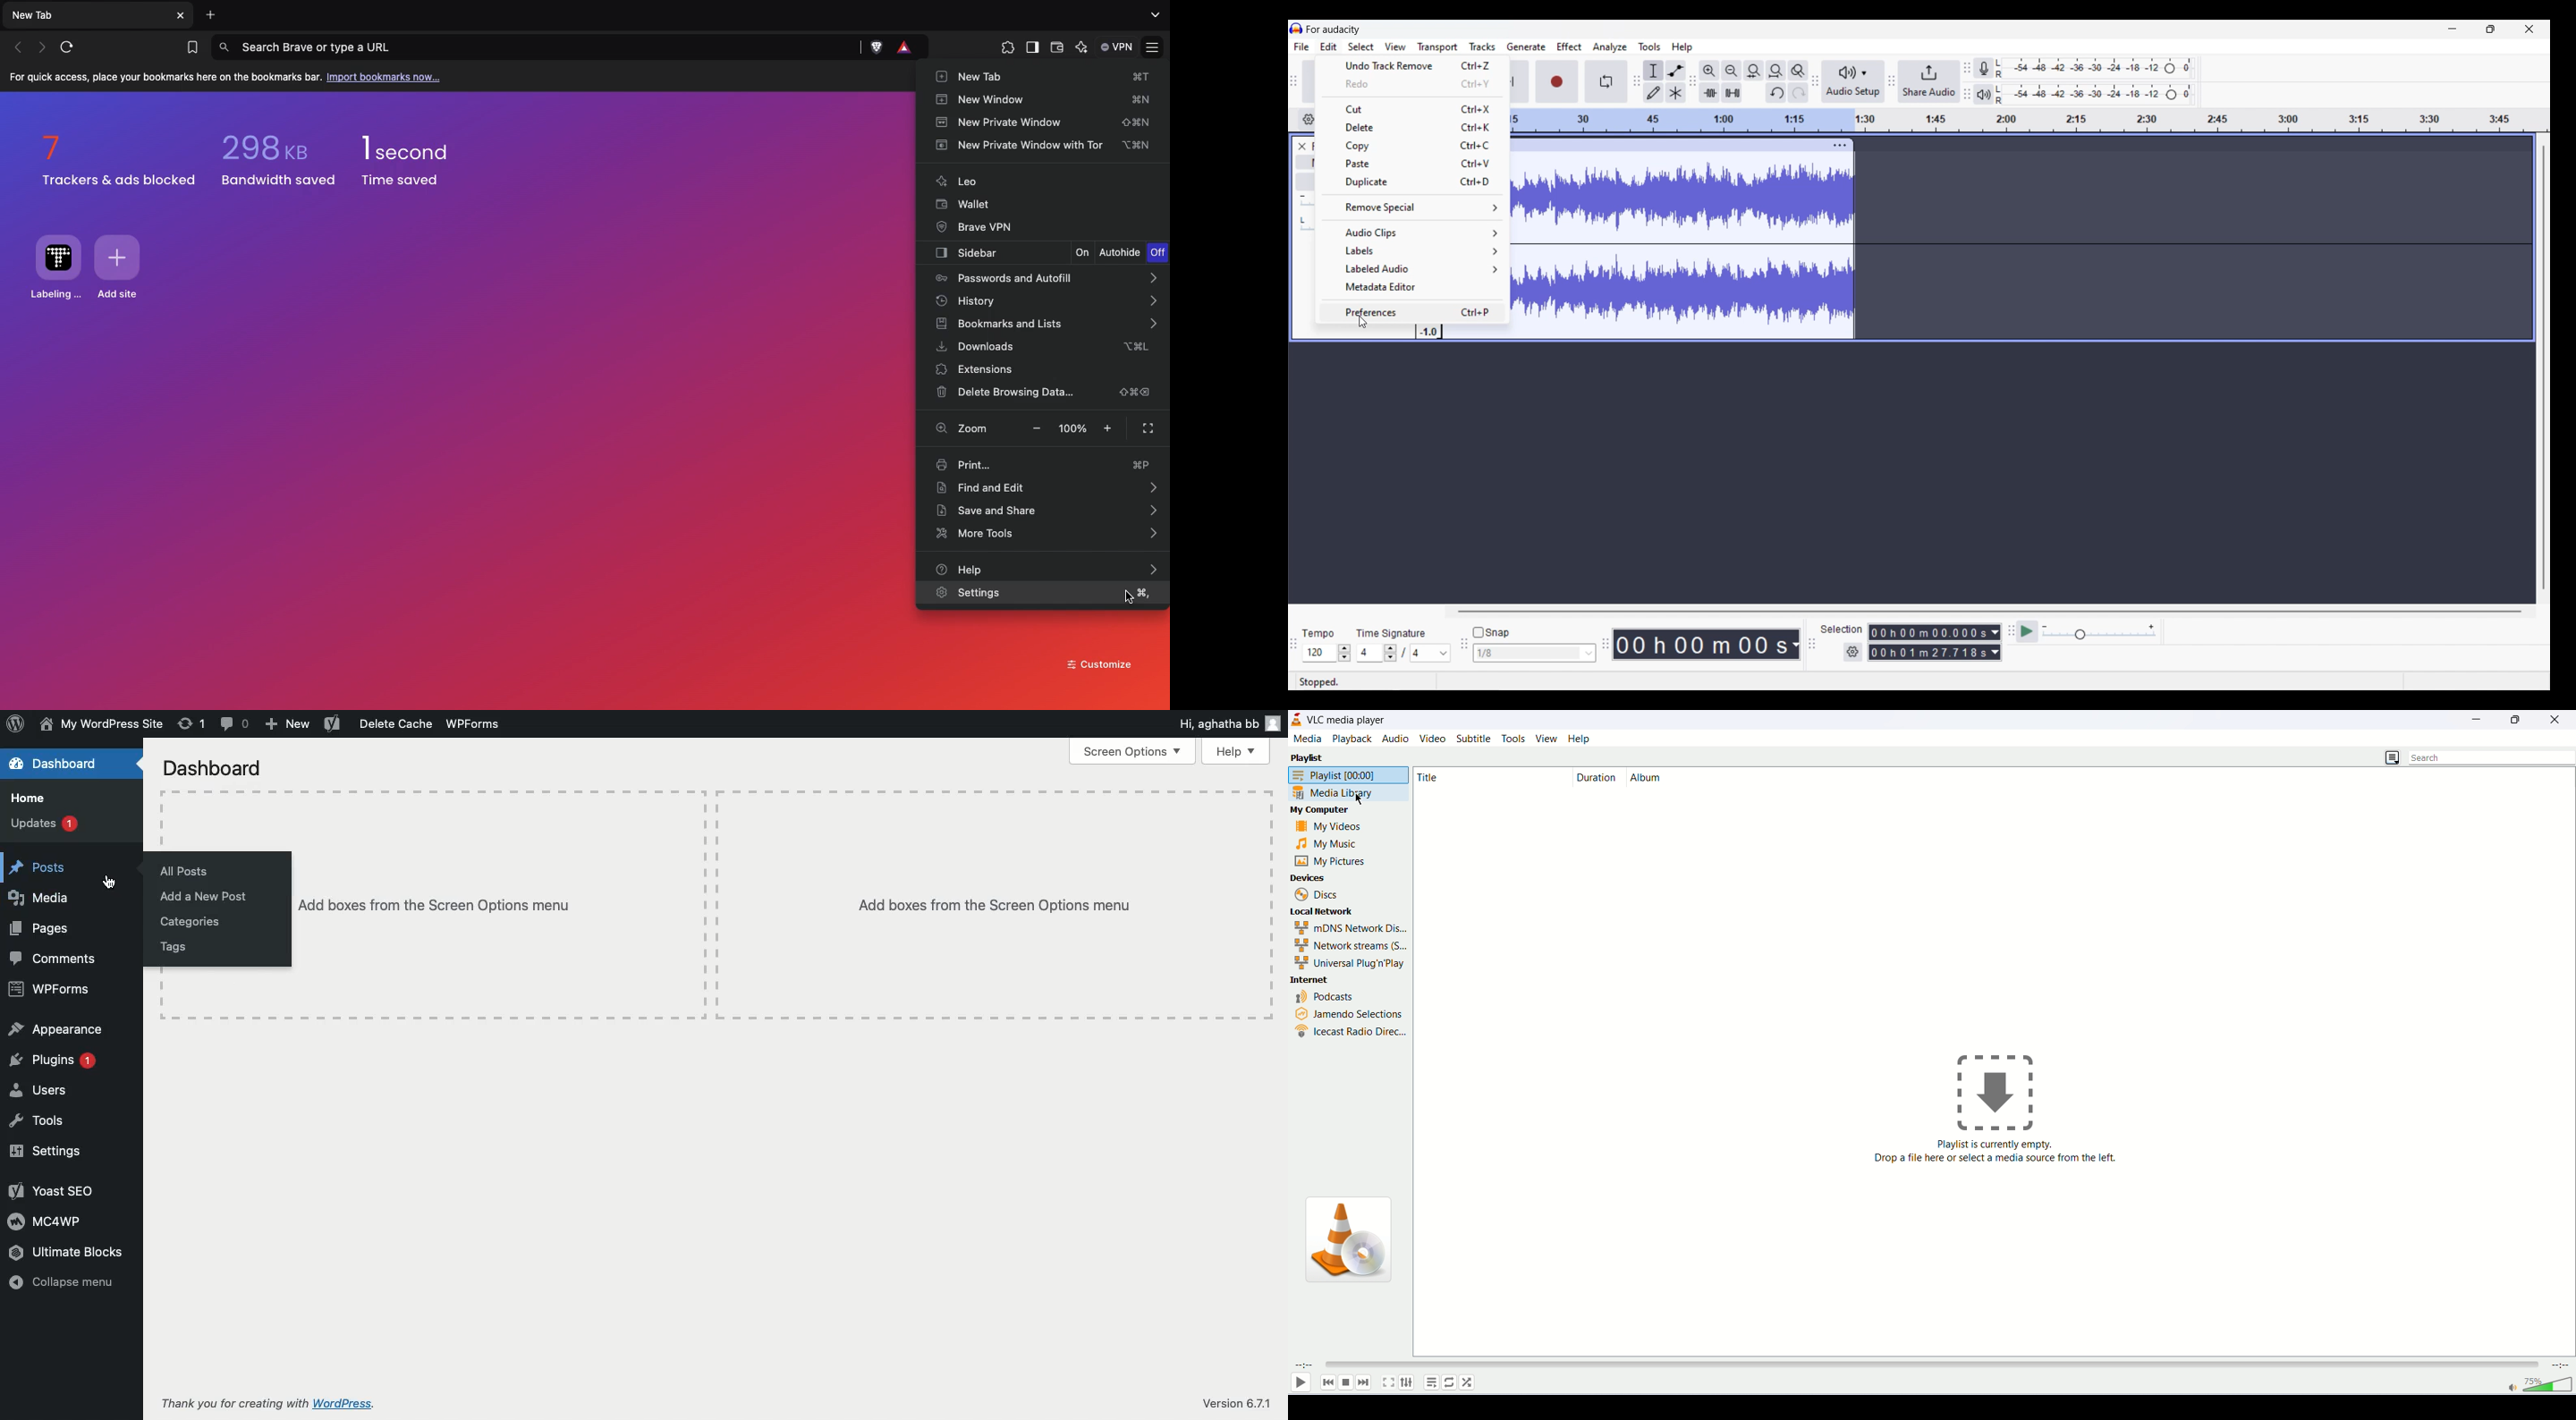 The height and width of the screenshot is (1428, 2576). What do you see at coordinates (1534, 653) in the screenshot?
I see `Snap options` at bounding box center [1534, 653].